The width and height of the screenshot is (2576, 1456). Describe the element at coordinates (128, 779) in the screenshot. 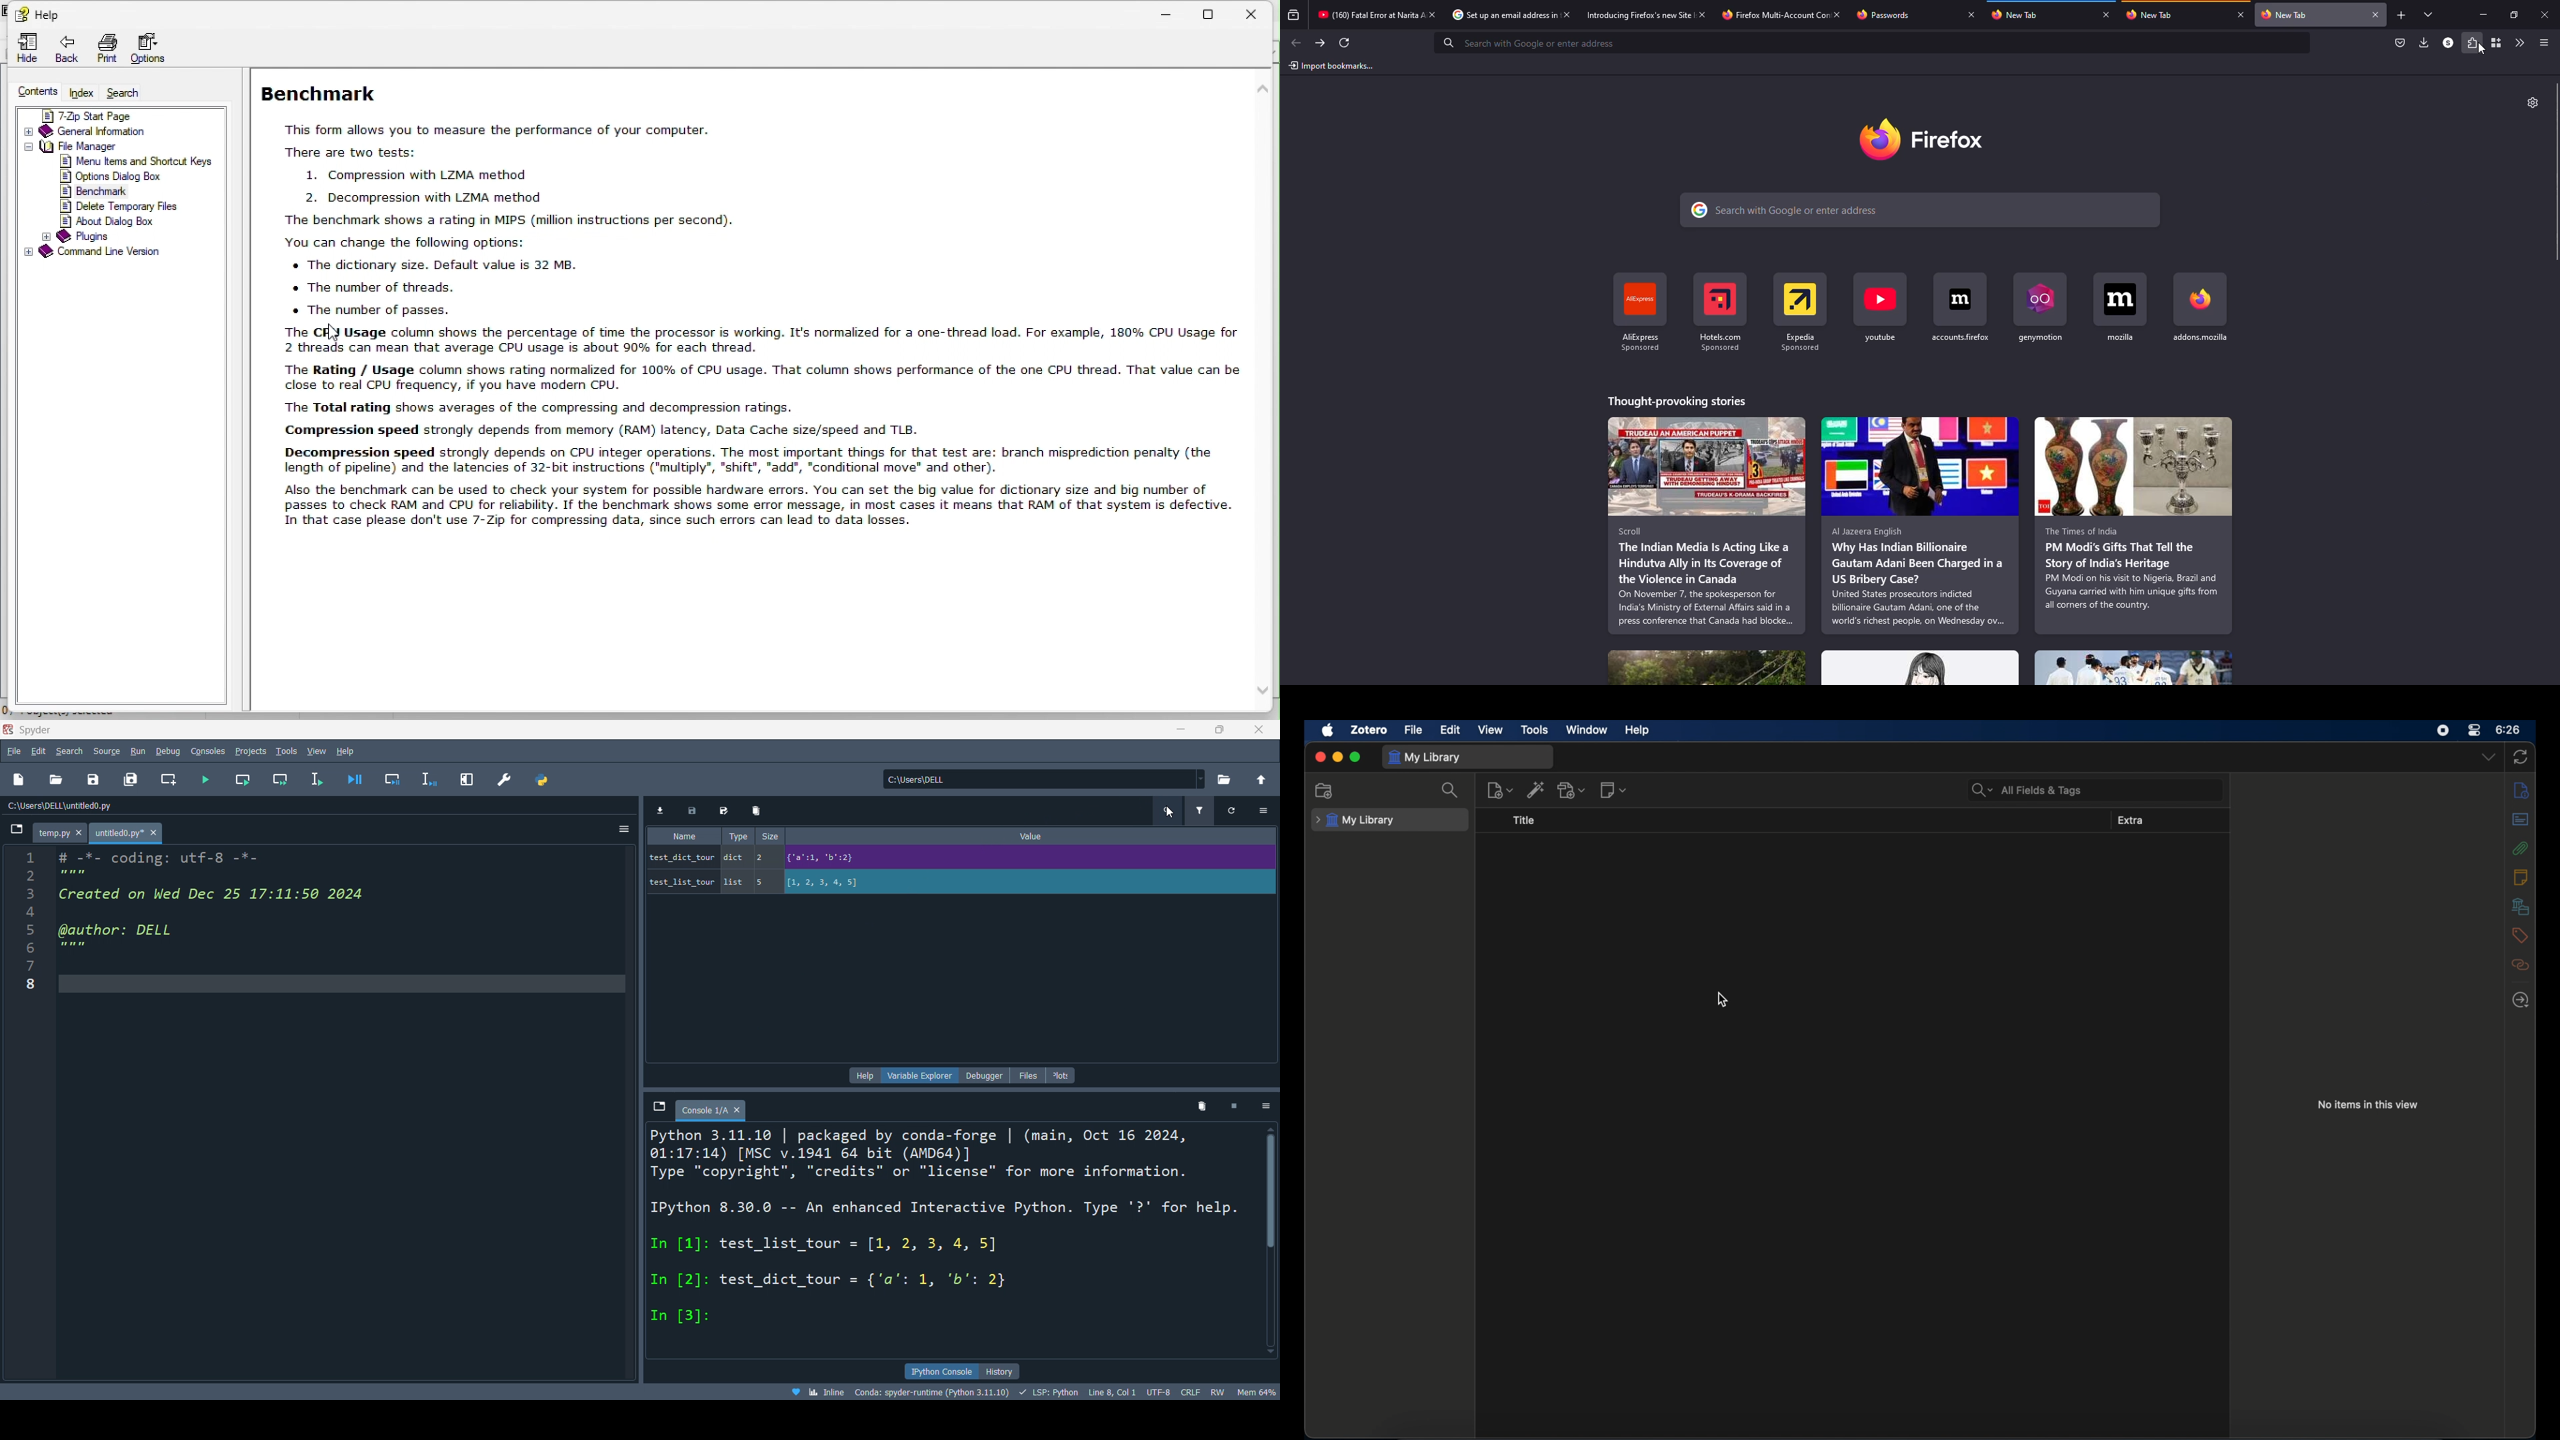

I see `save all` at that location.